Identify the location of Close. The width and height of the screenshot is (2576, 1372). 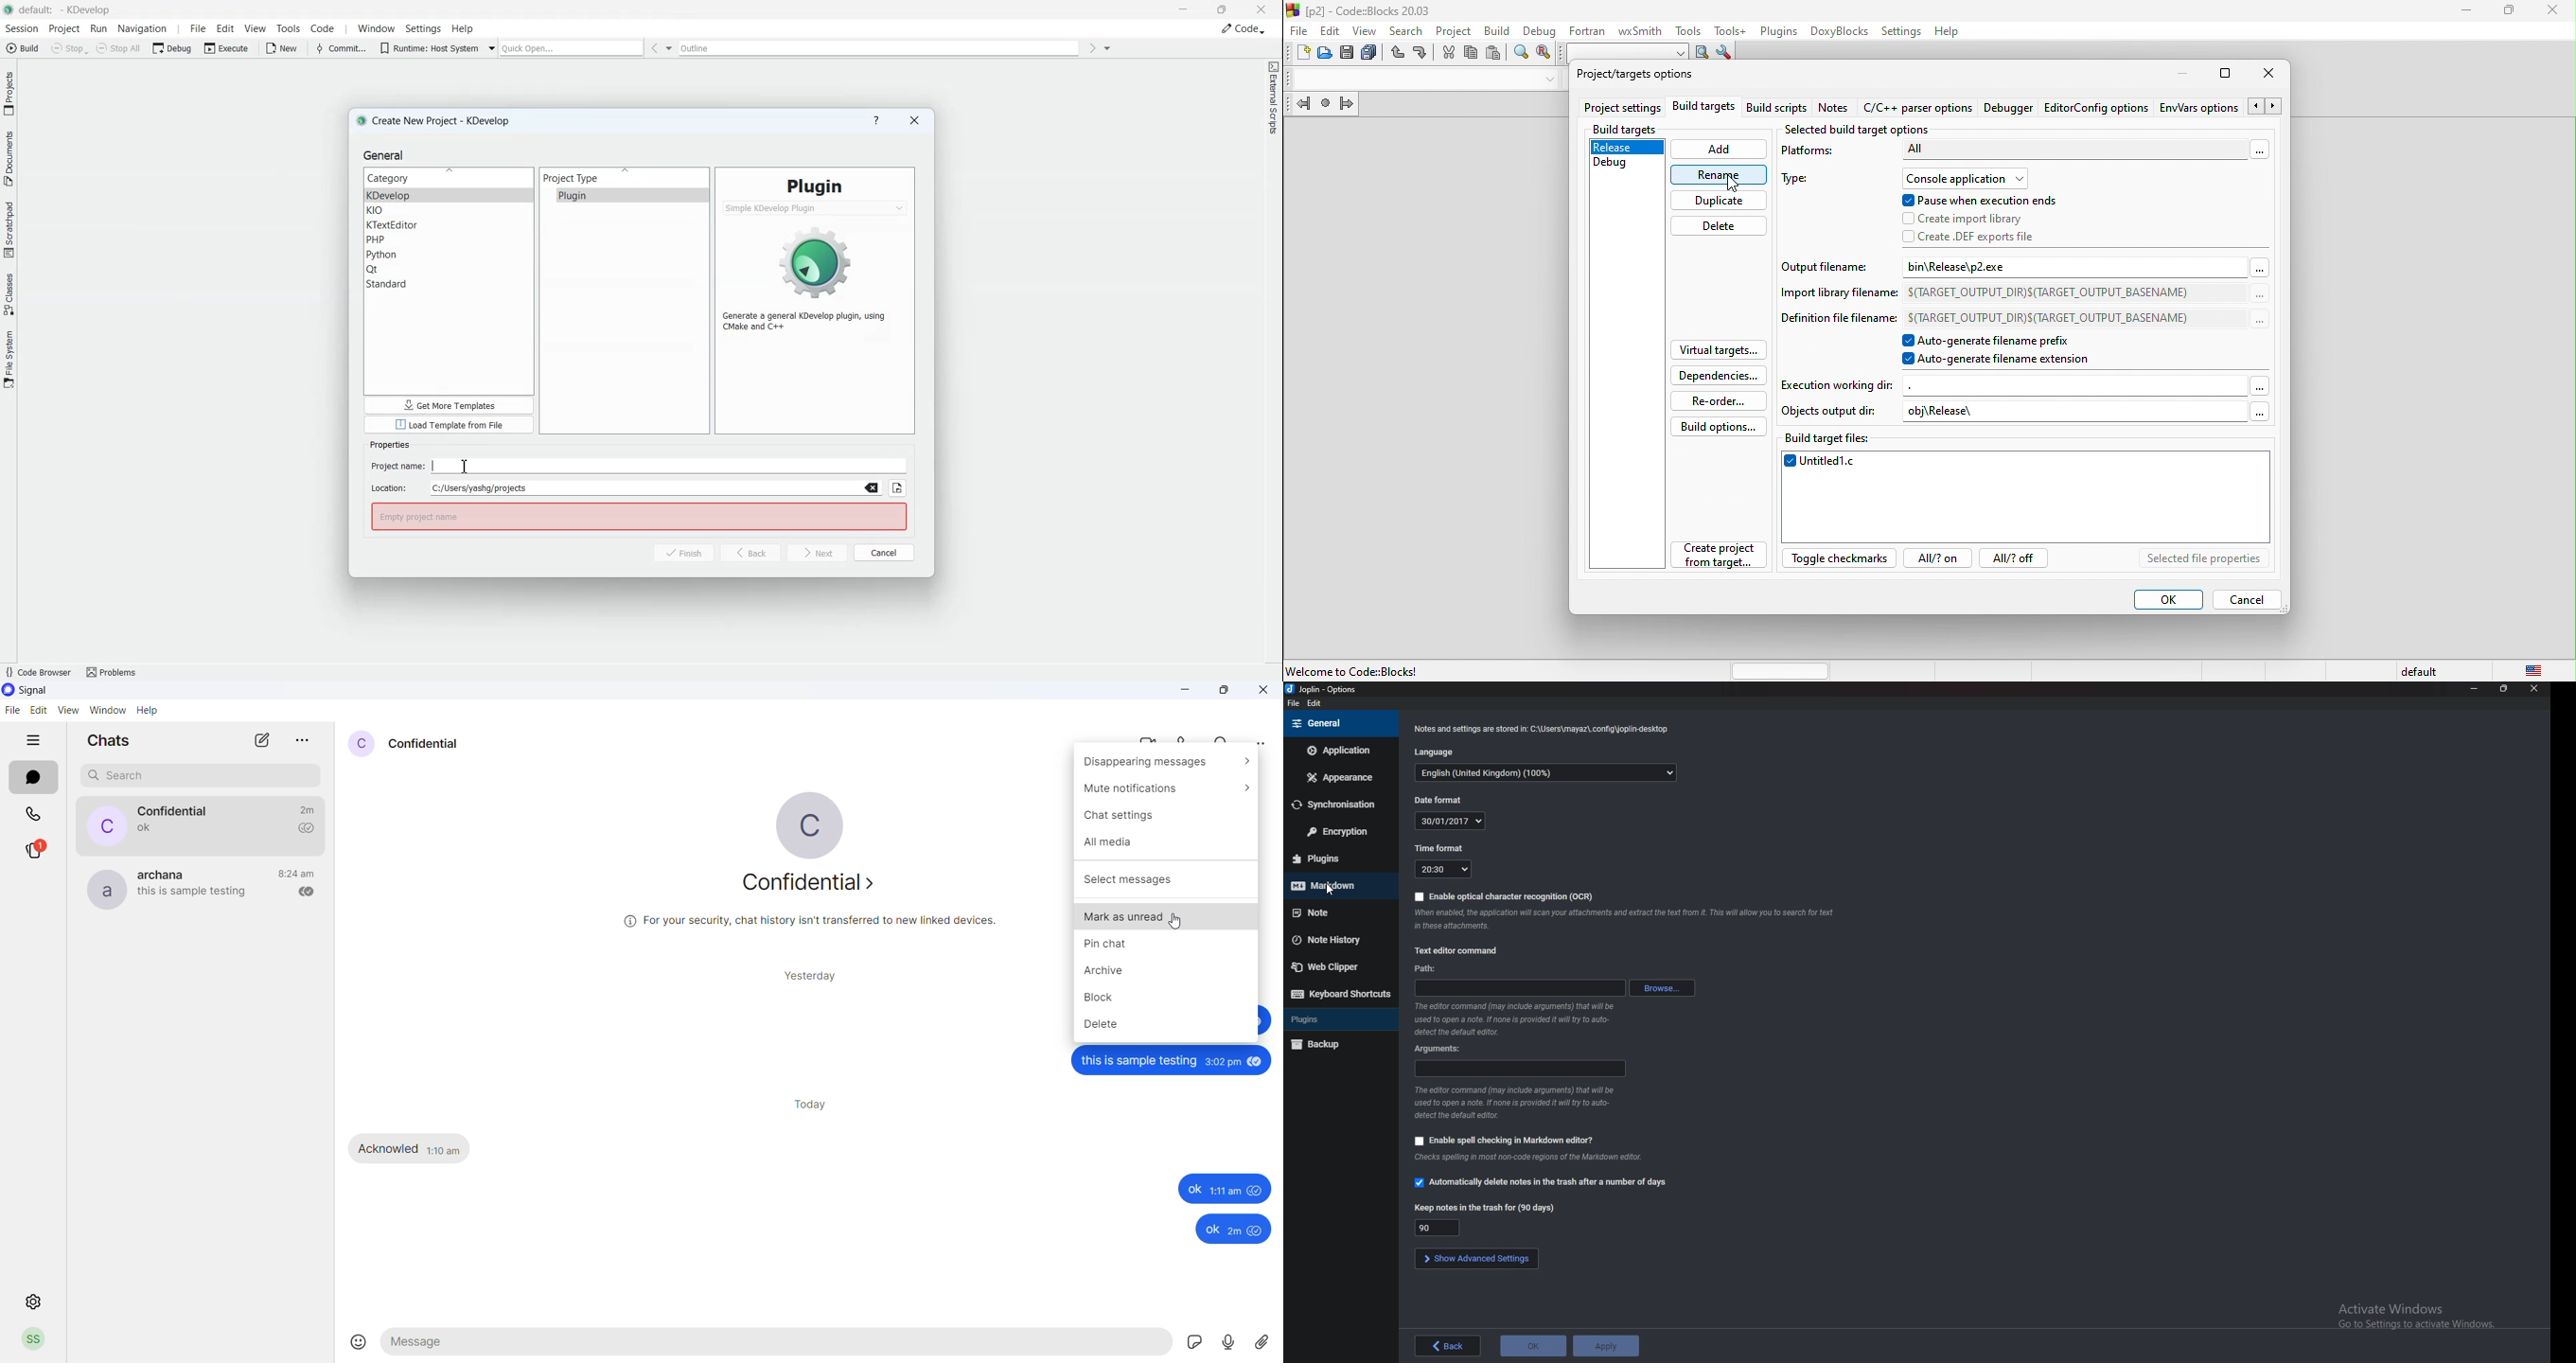
(1261, 9).